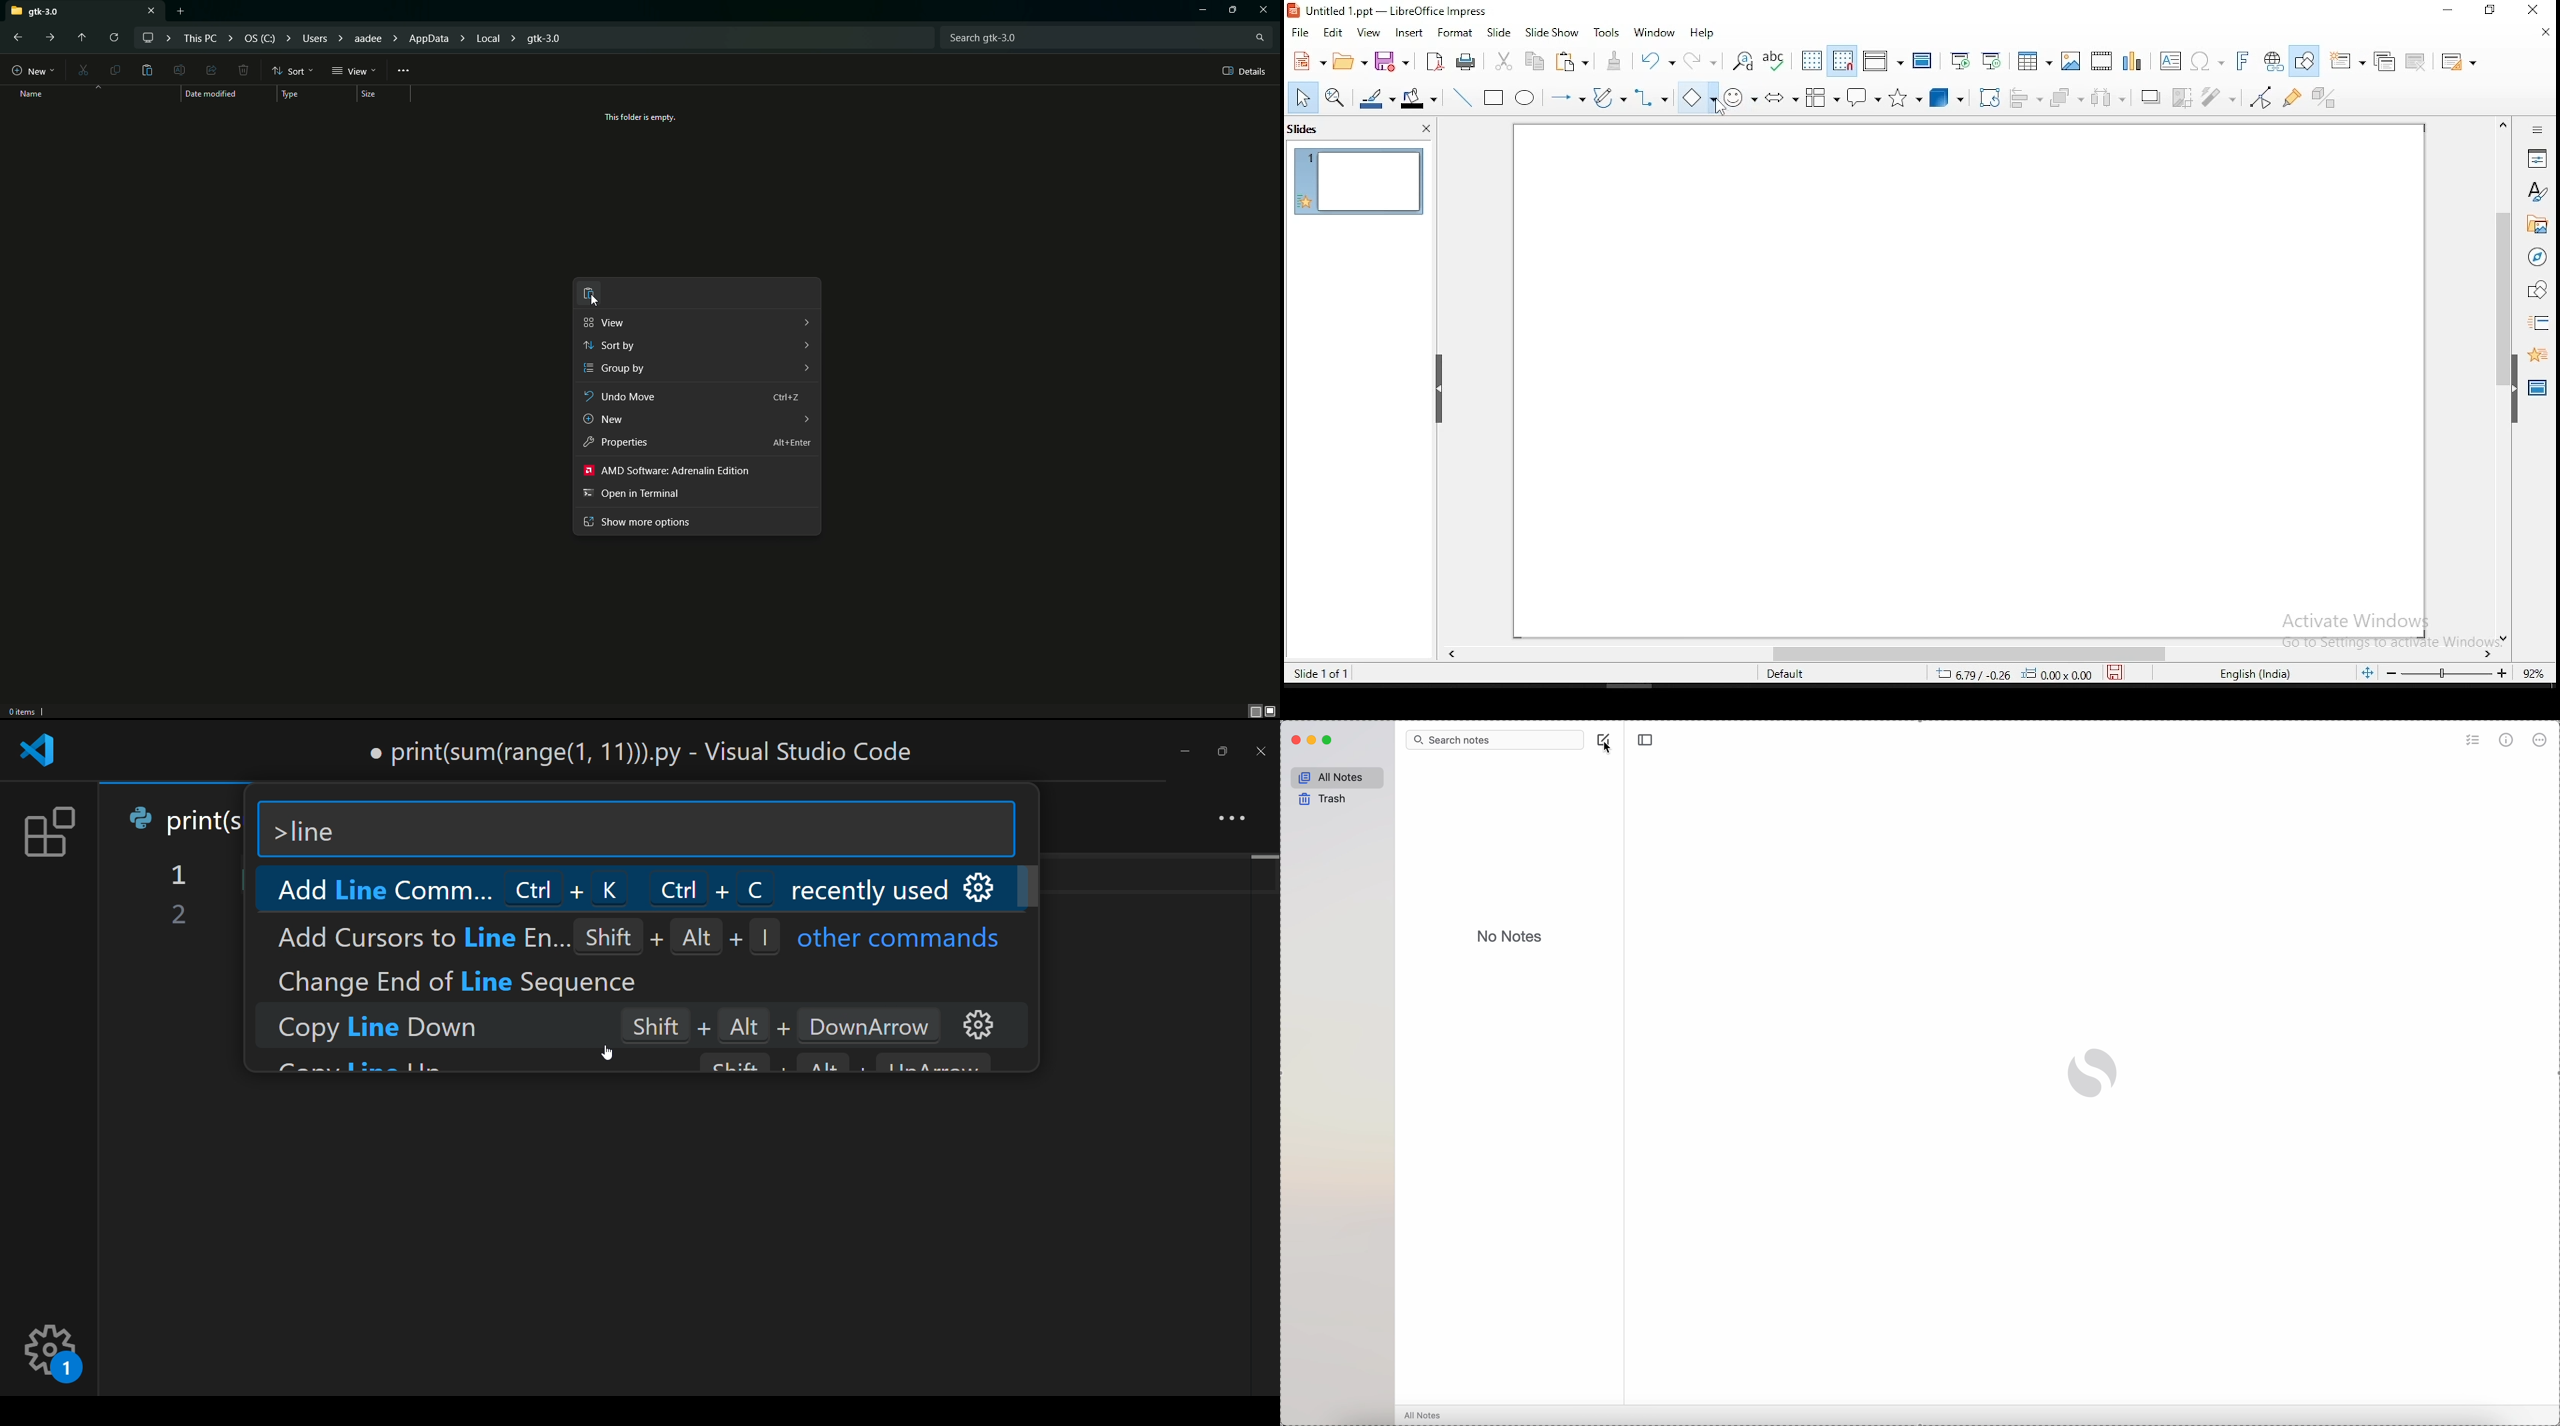 The width and height of the screenshot is (2576, 1428). I want to click on scroll ba, so click(1971, 655).